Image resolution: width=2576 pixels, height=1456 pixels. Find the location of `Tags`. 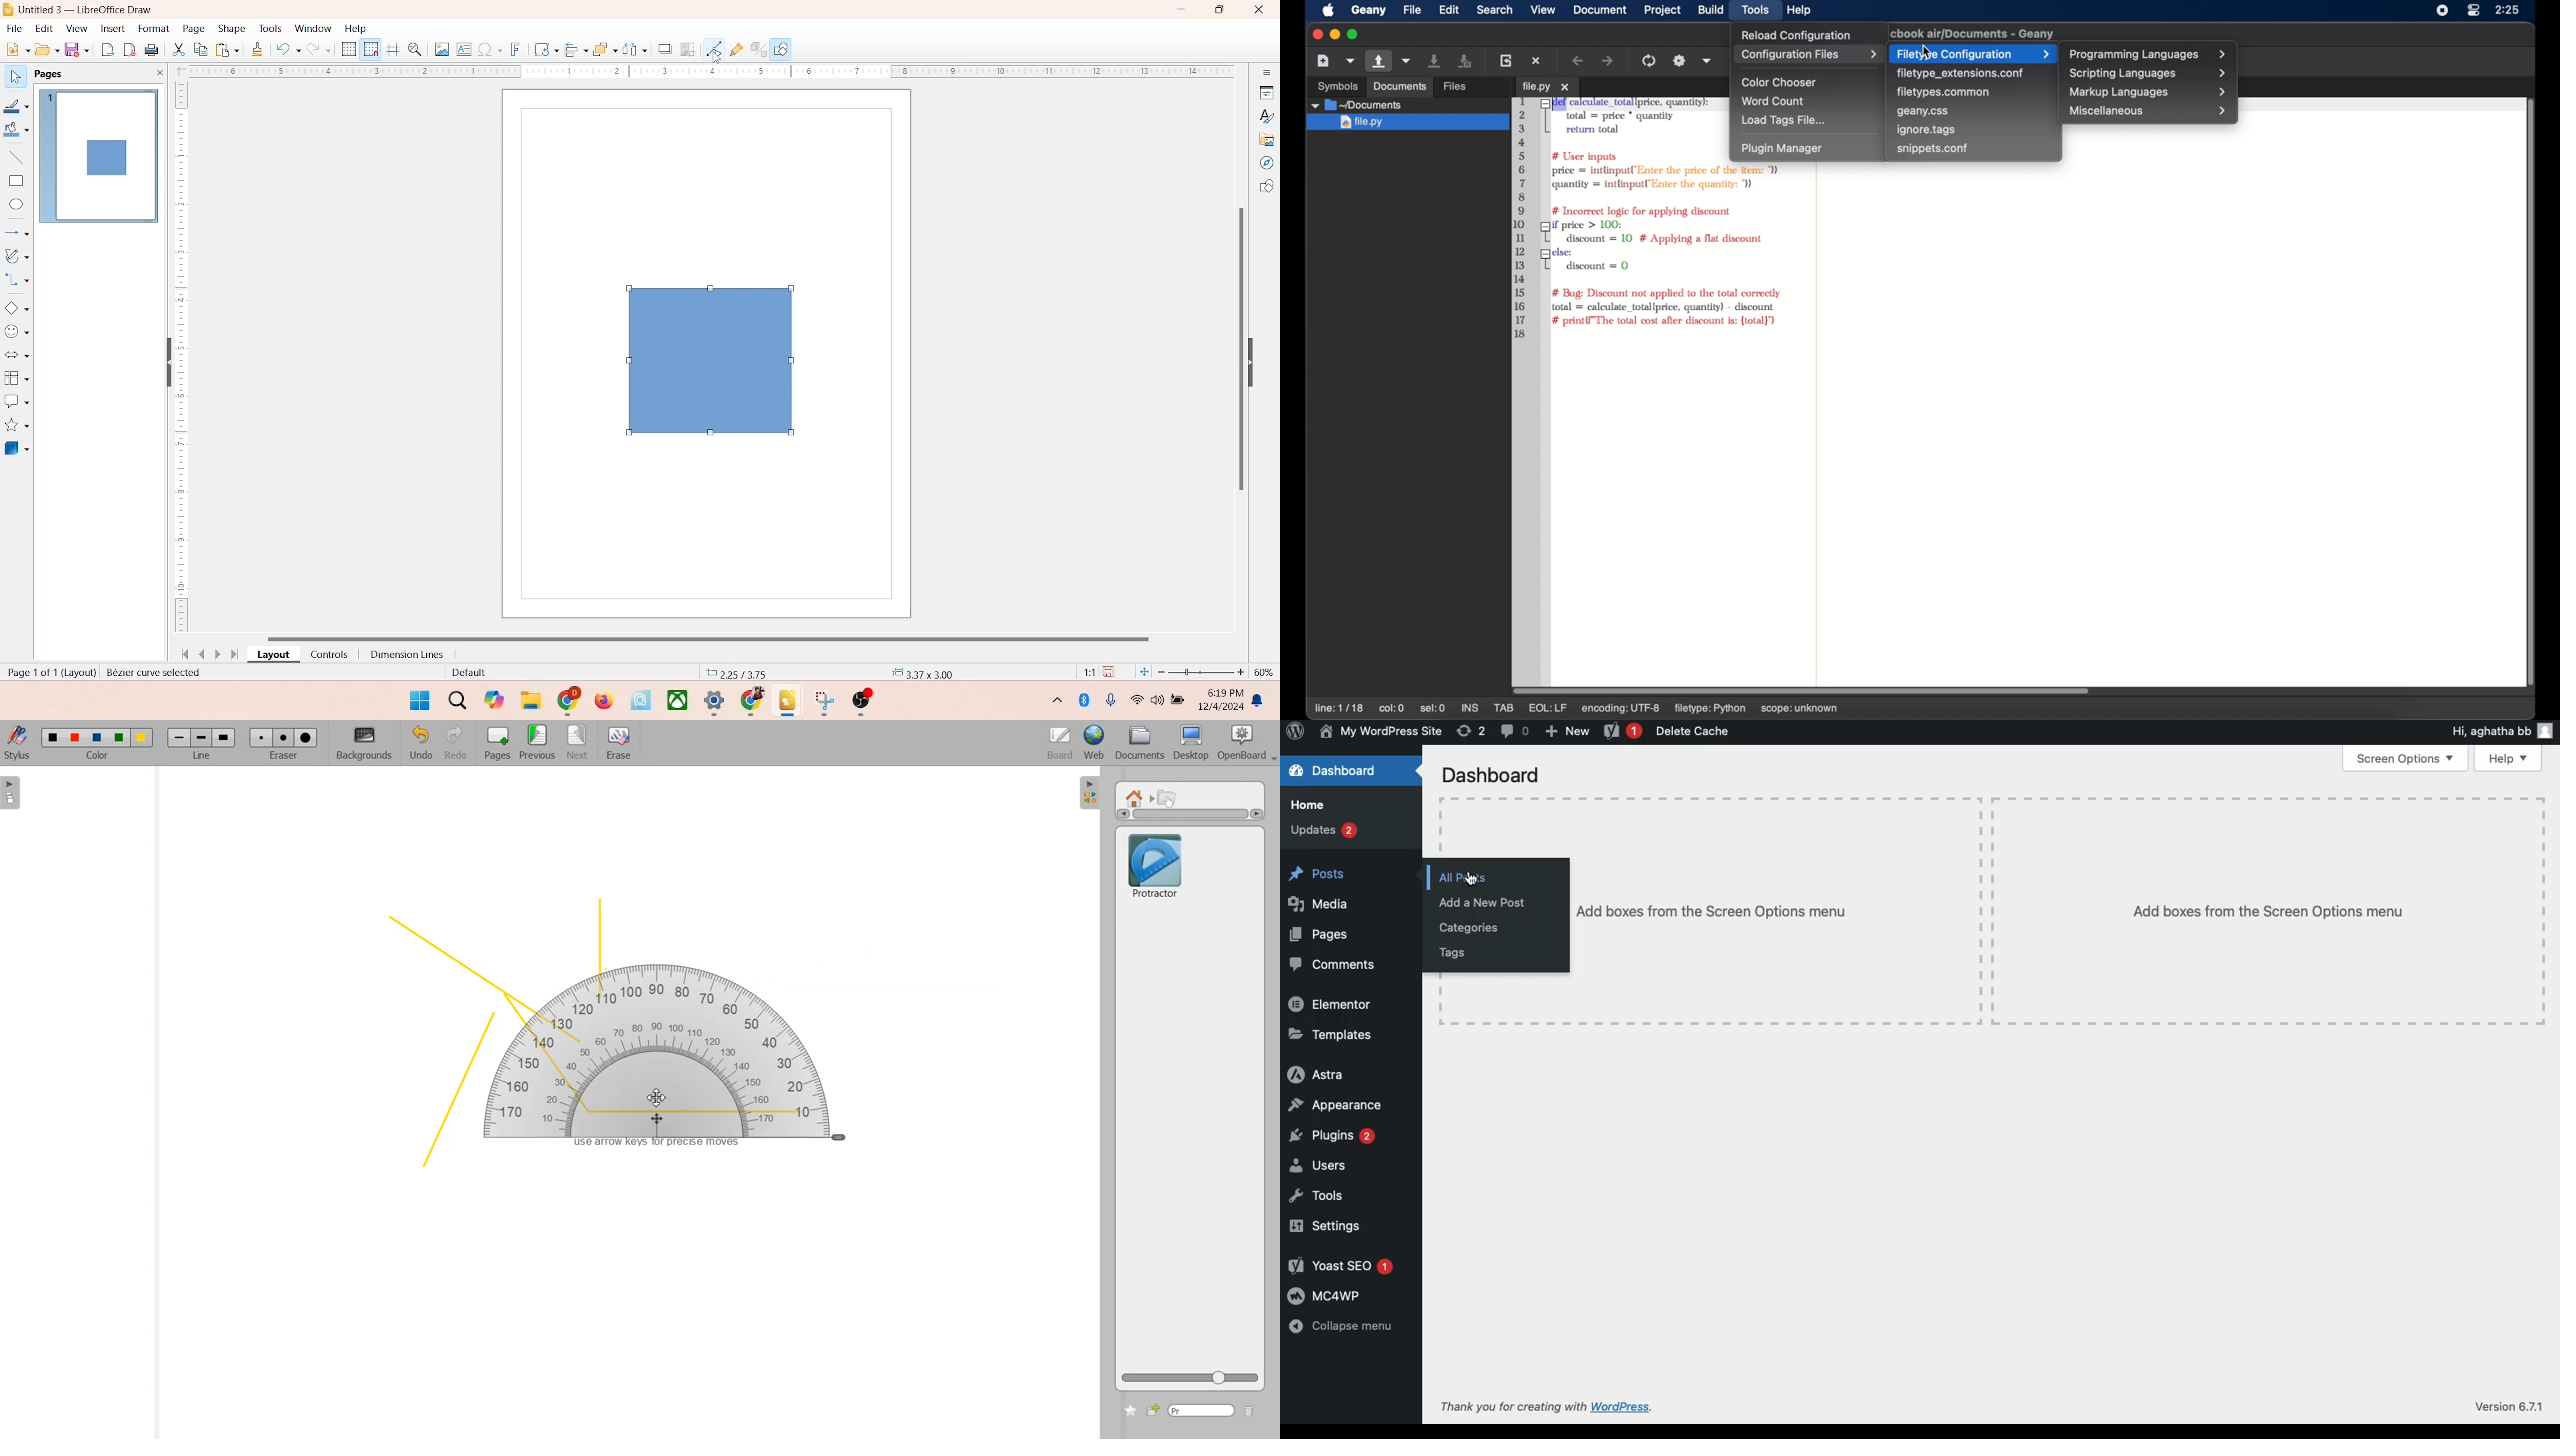

Tags is located at coordinates (1452, 954).